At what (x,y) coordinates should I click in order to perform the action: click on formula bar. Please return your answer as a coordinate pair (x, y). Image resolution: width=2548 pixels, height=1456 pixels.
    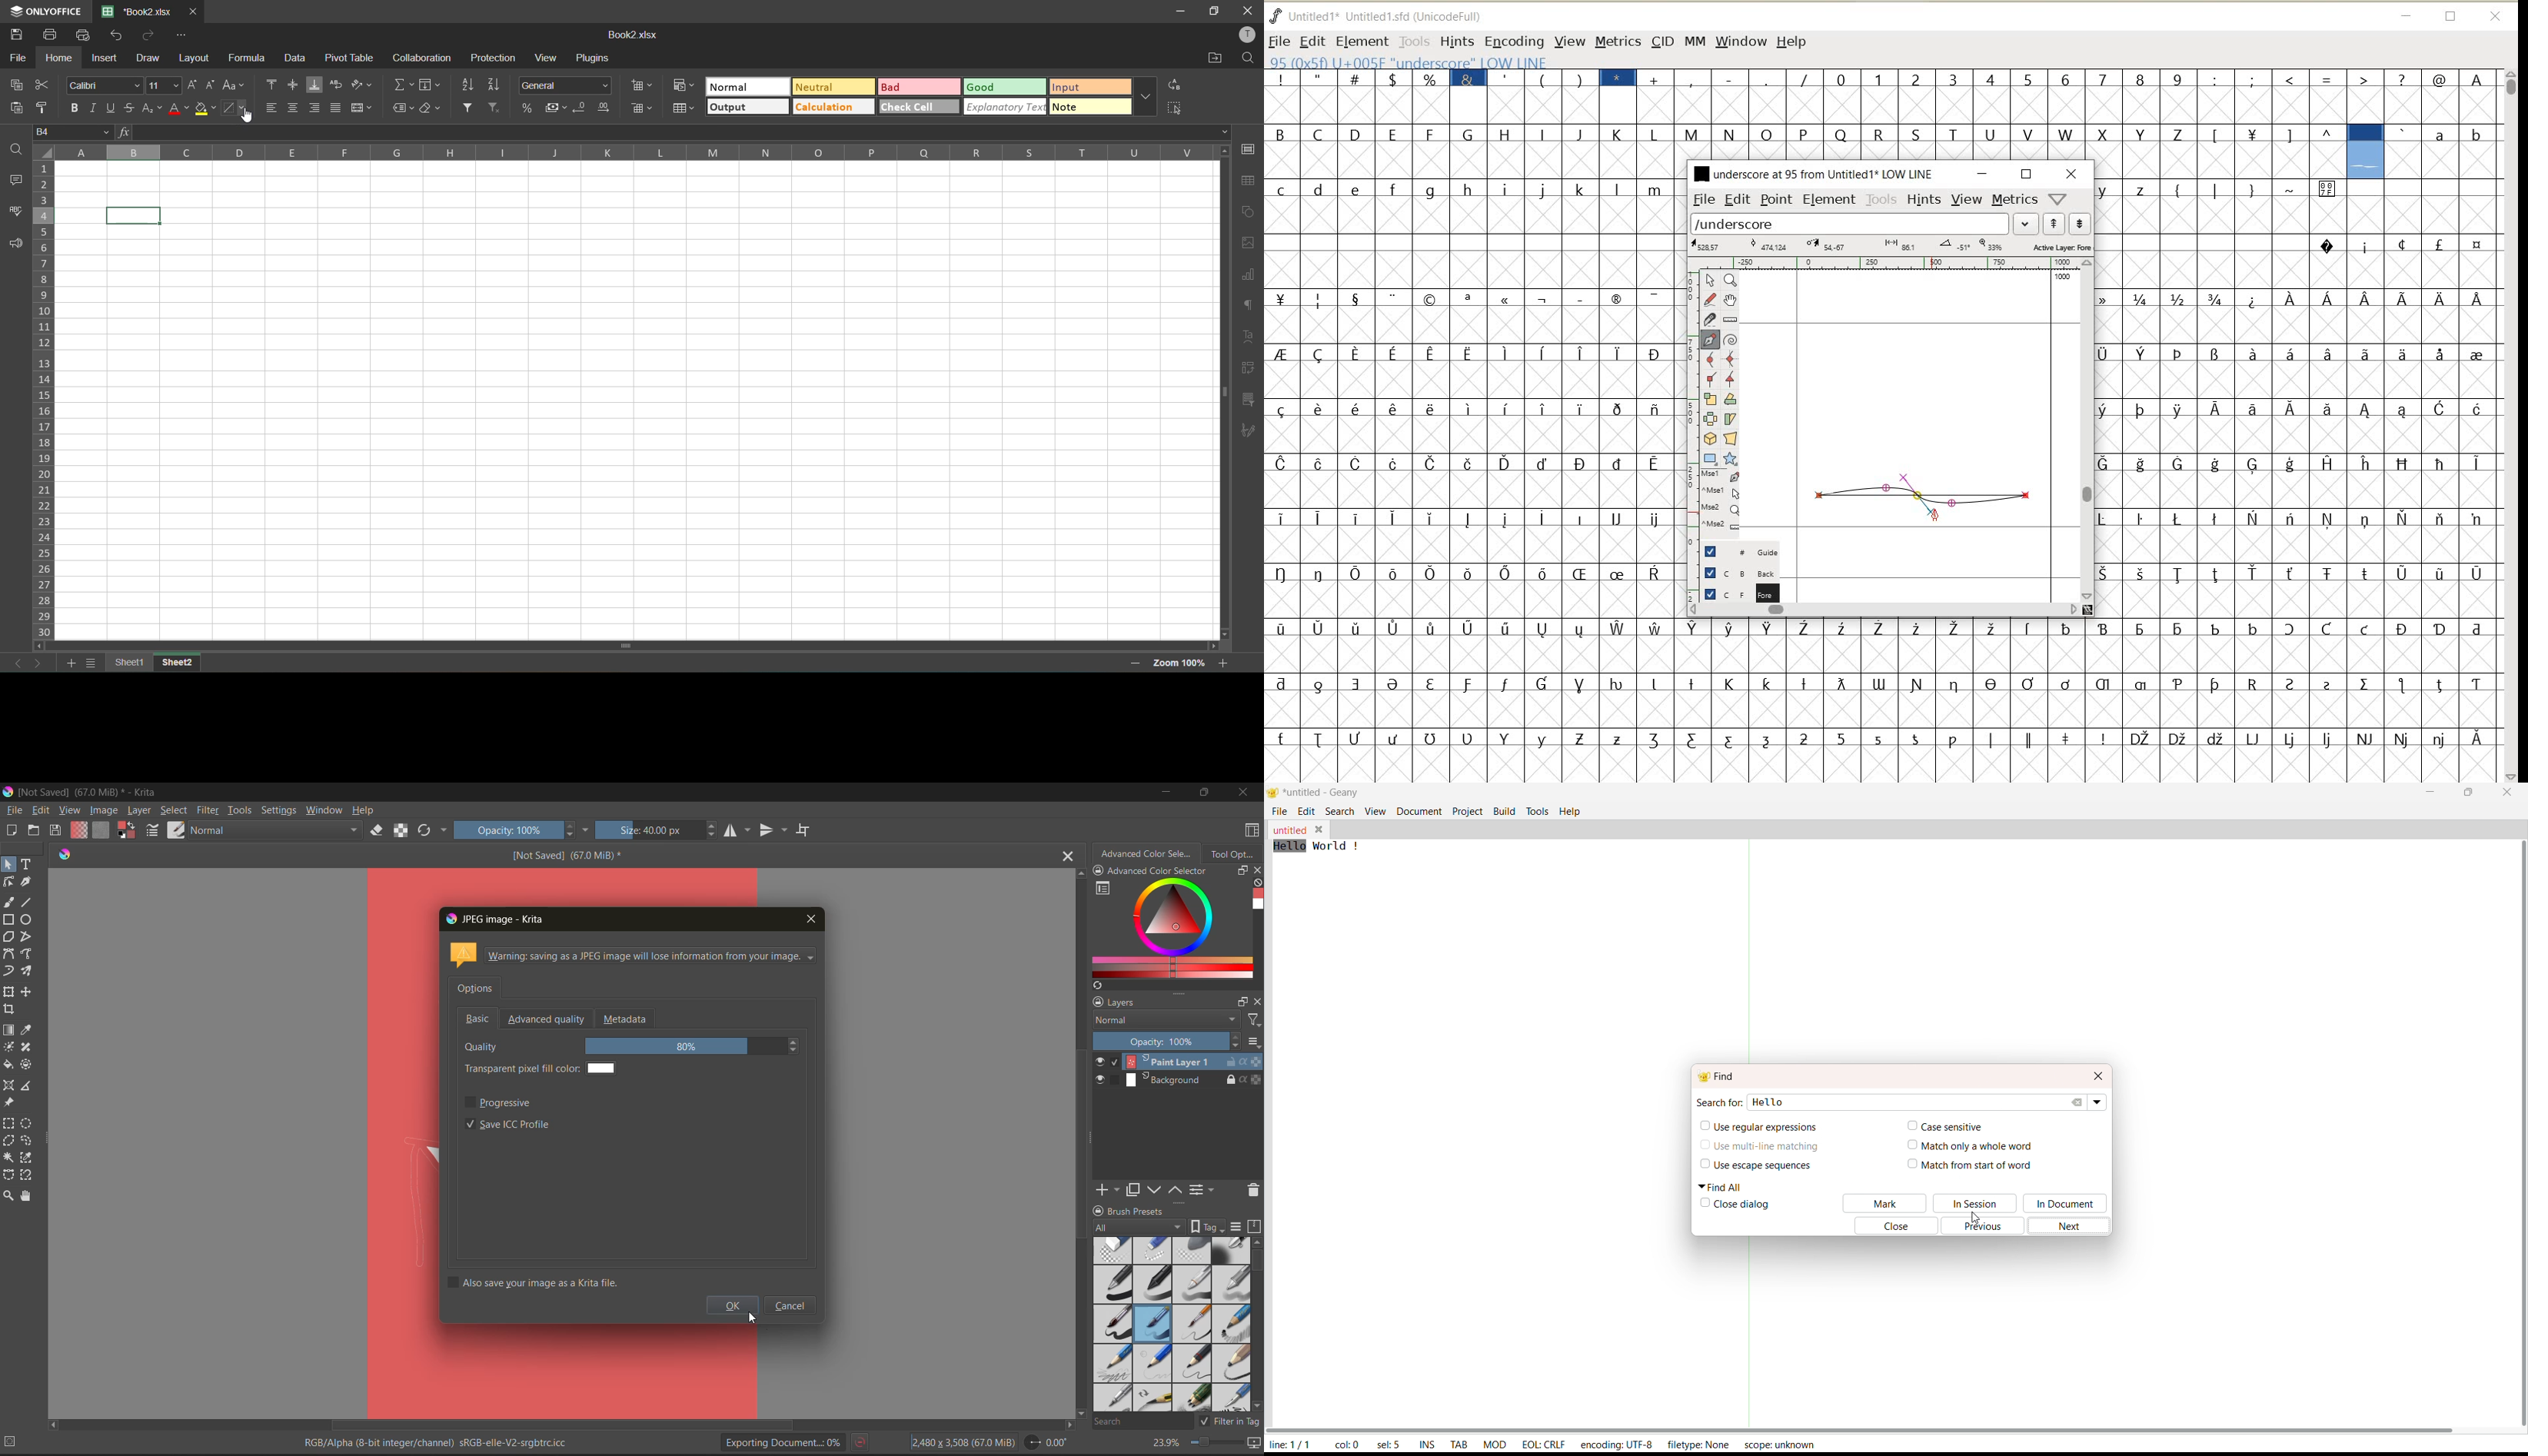
    Looking at the image, I should click on (672, 132).